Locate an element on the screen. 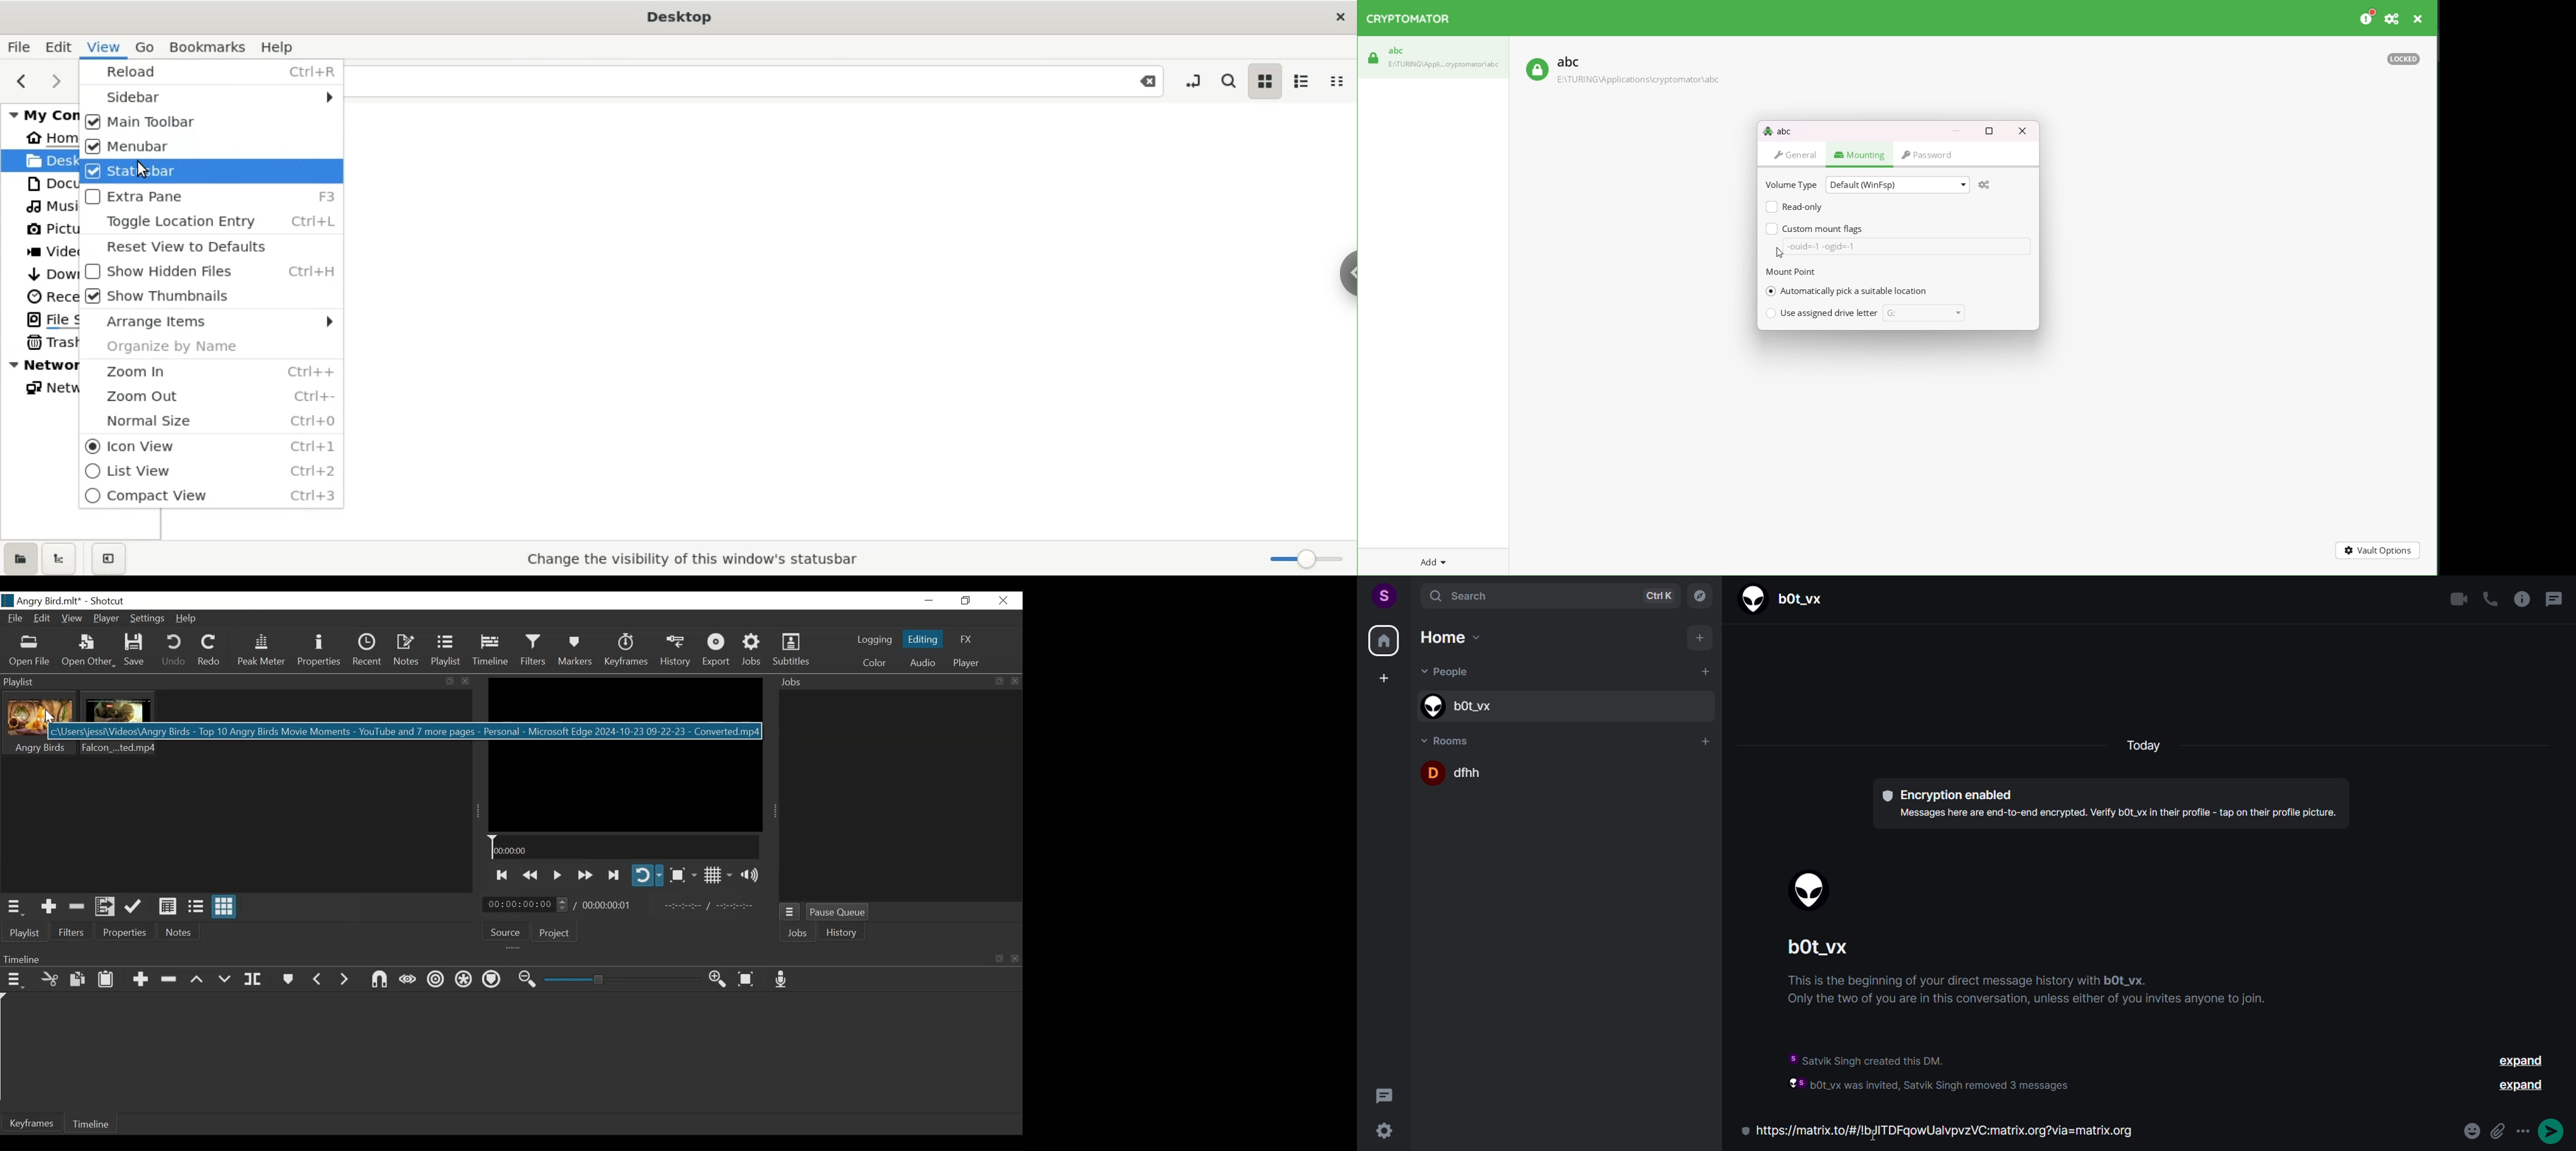 The width and height of the screenshot is (2576, 1176). cursor is located at coordinates (1874, 1135).